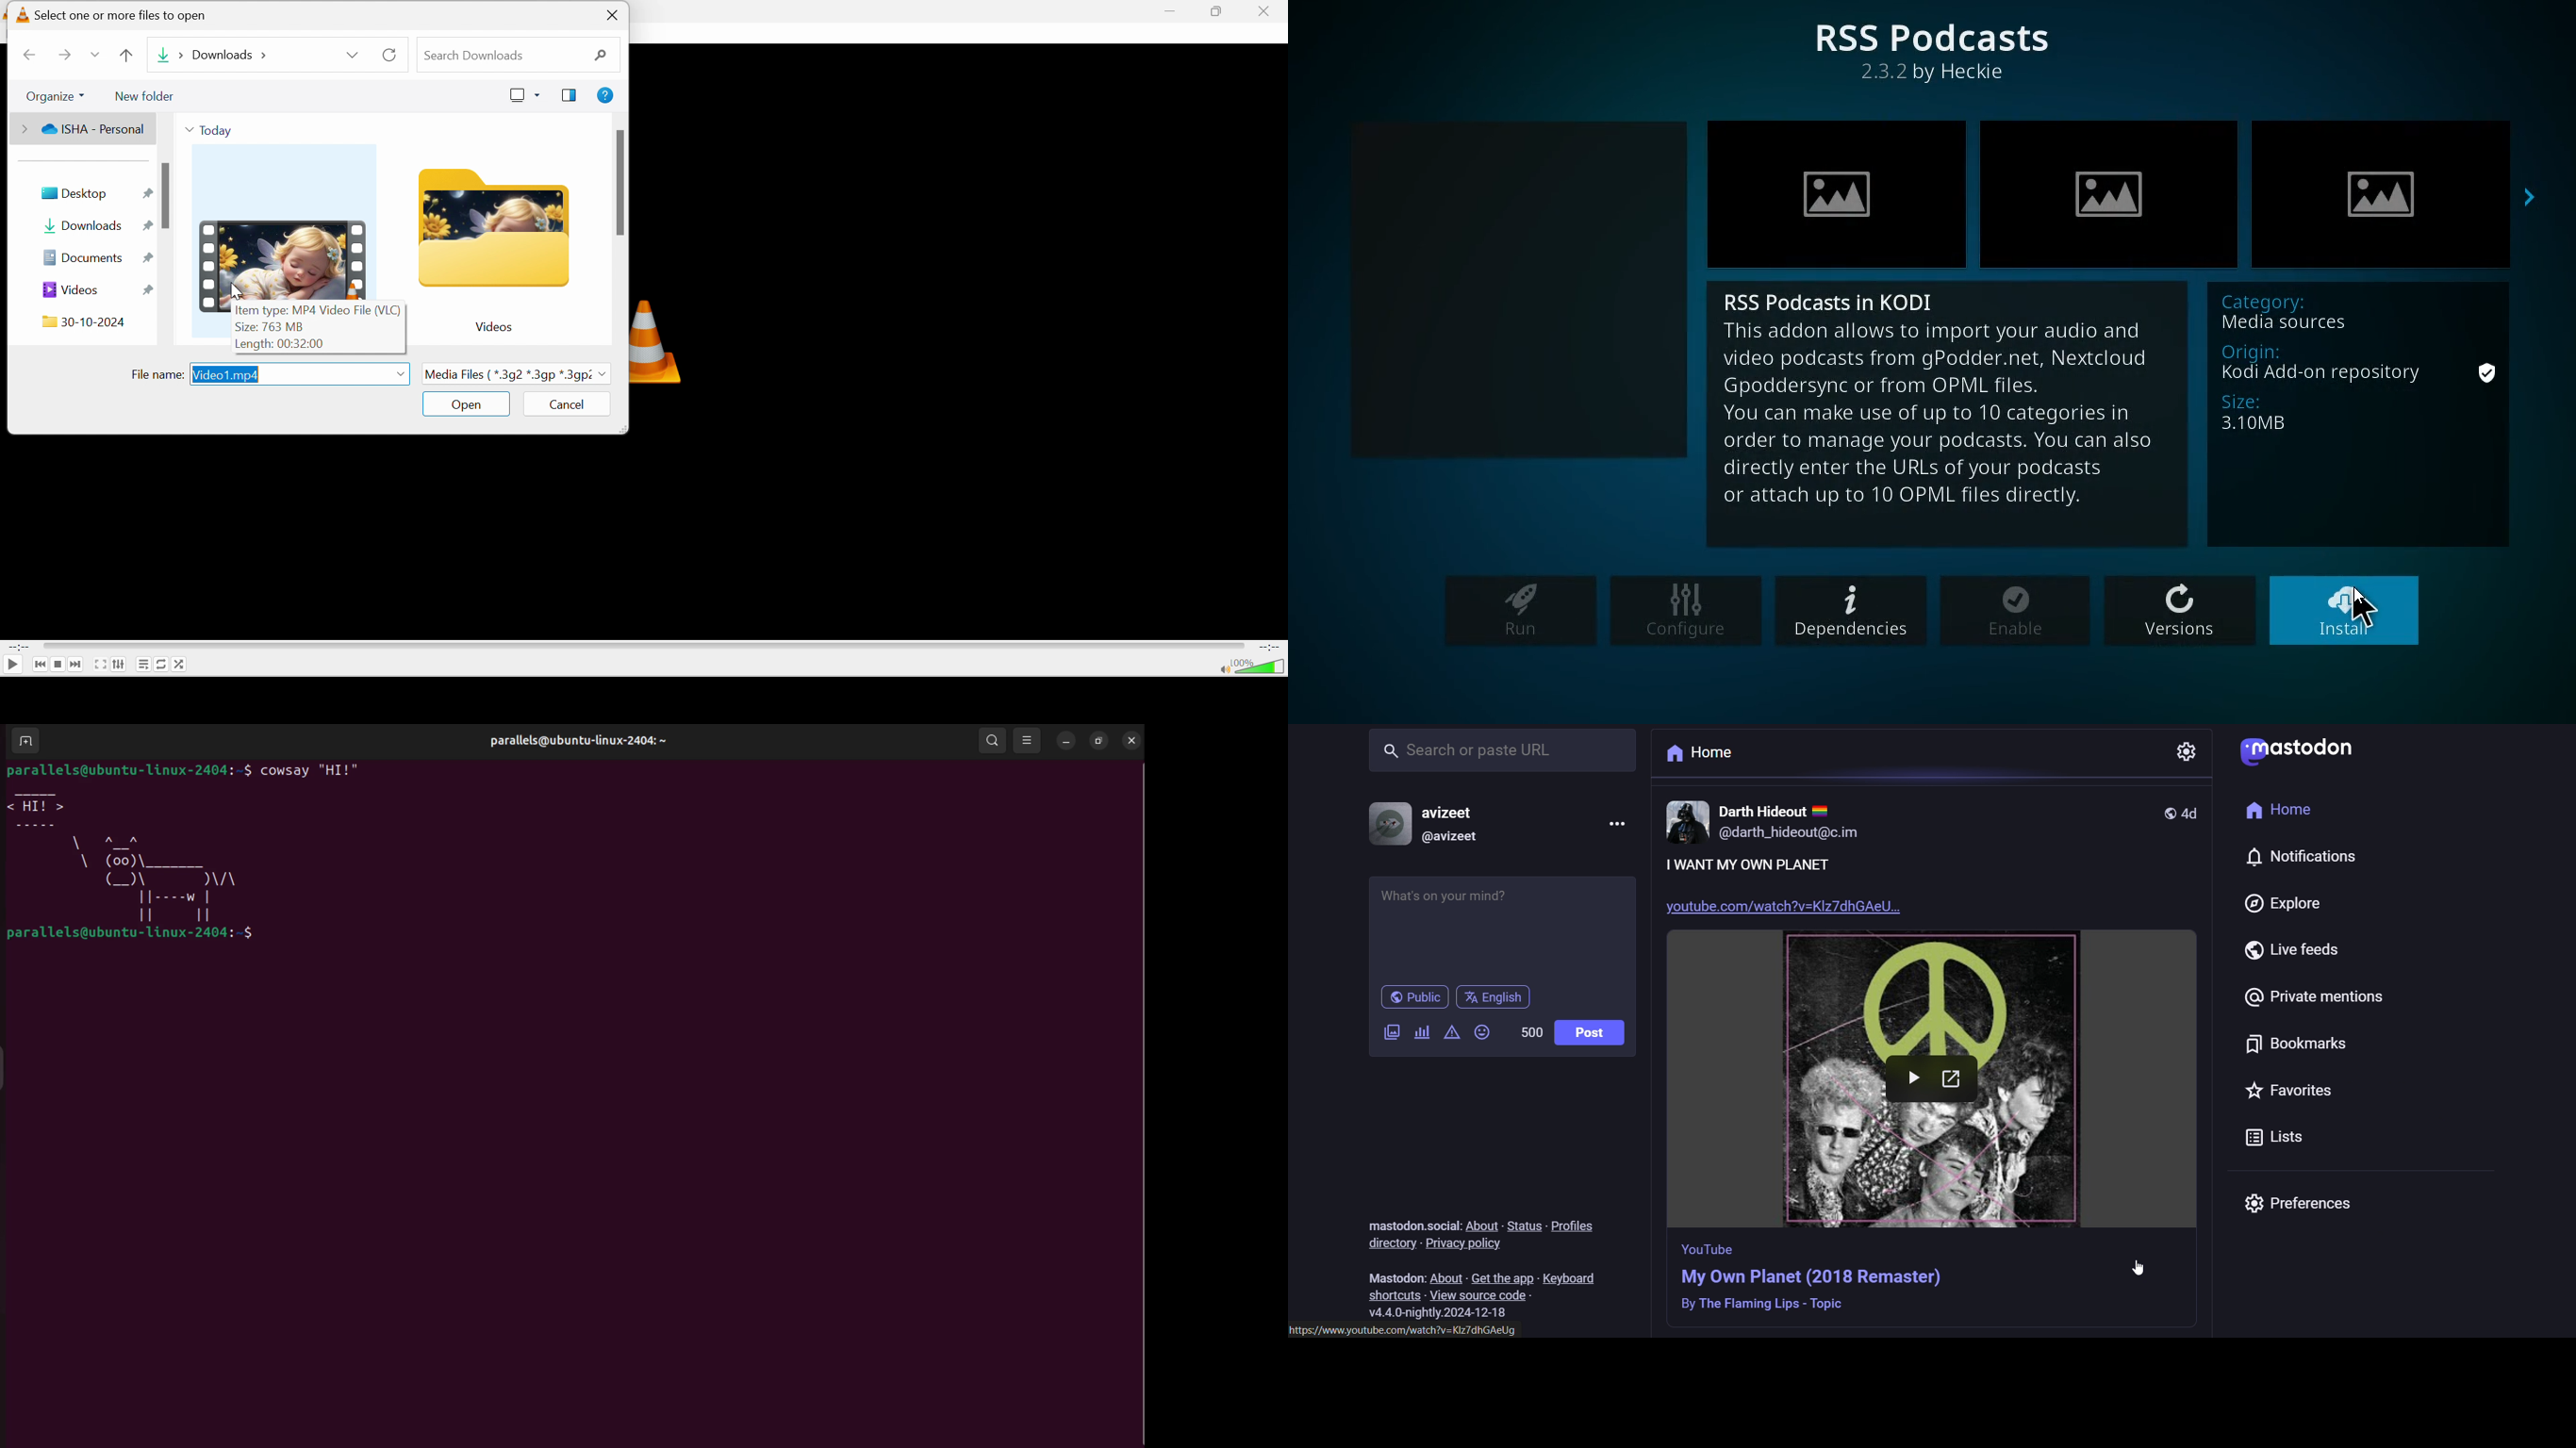 The height and width of the screenshot is (1456, 2576). I want to click on private mentions, so click(2306, 996).